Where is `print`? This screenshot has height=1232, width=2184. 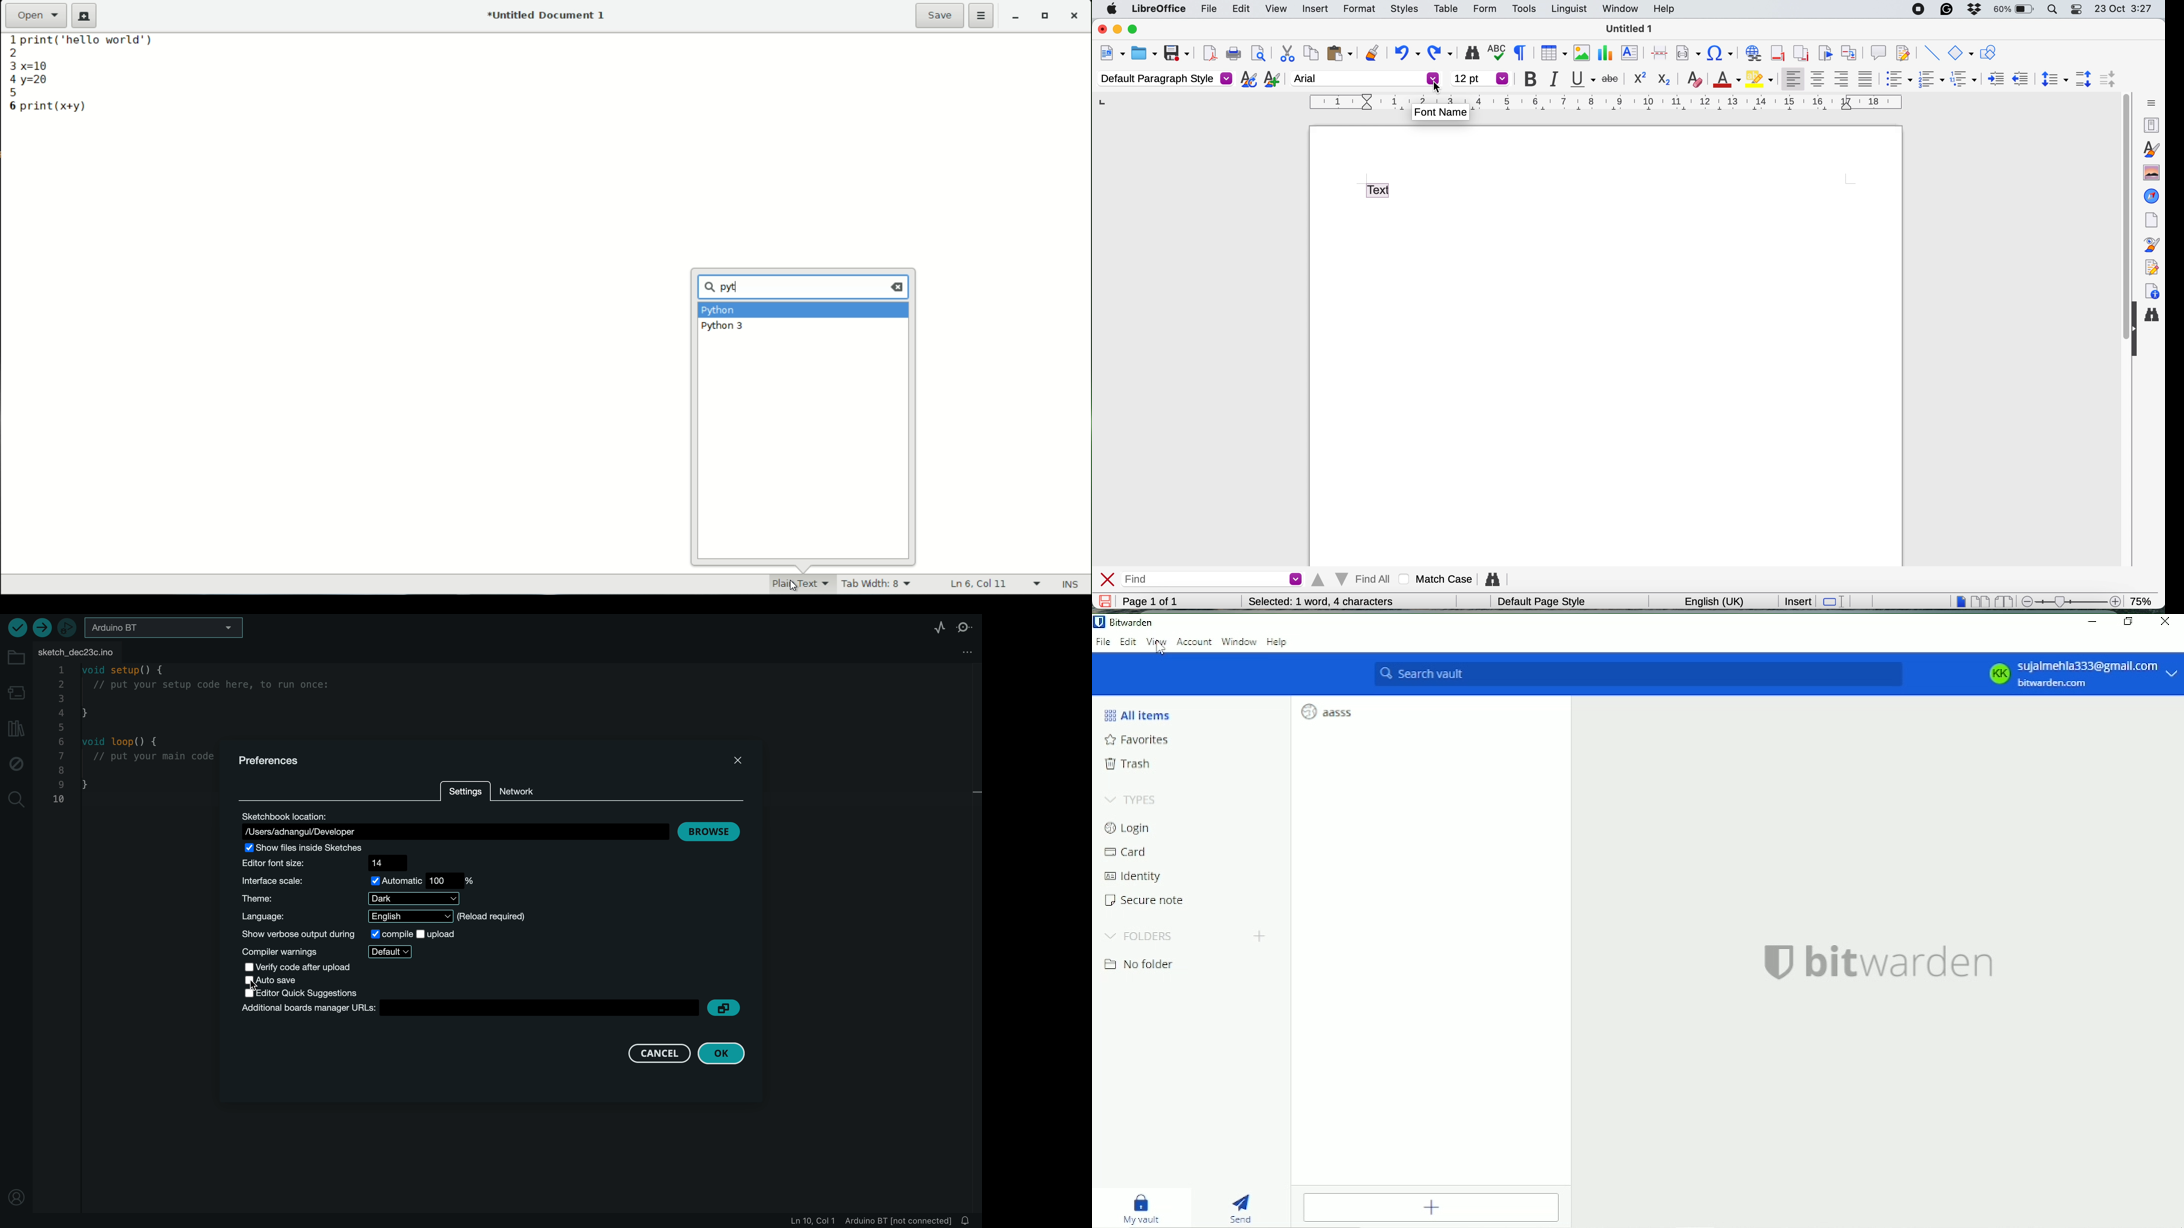
print is located at coordinates (1233, 55).